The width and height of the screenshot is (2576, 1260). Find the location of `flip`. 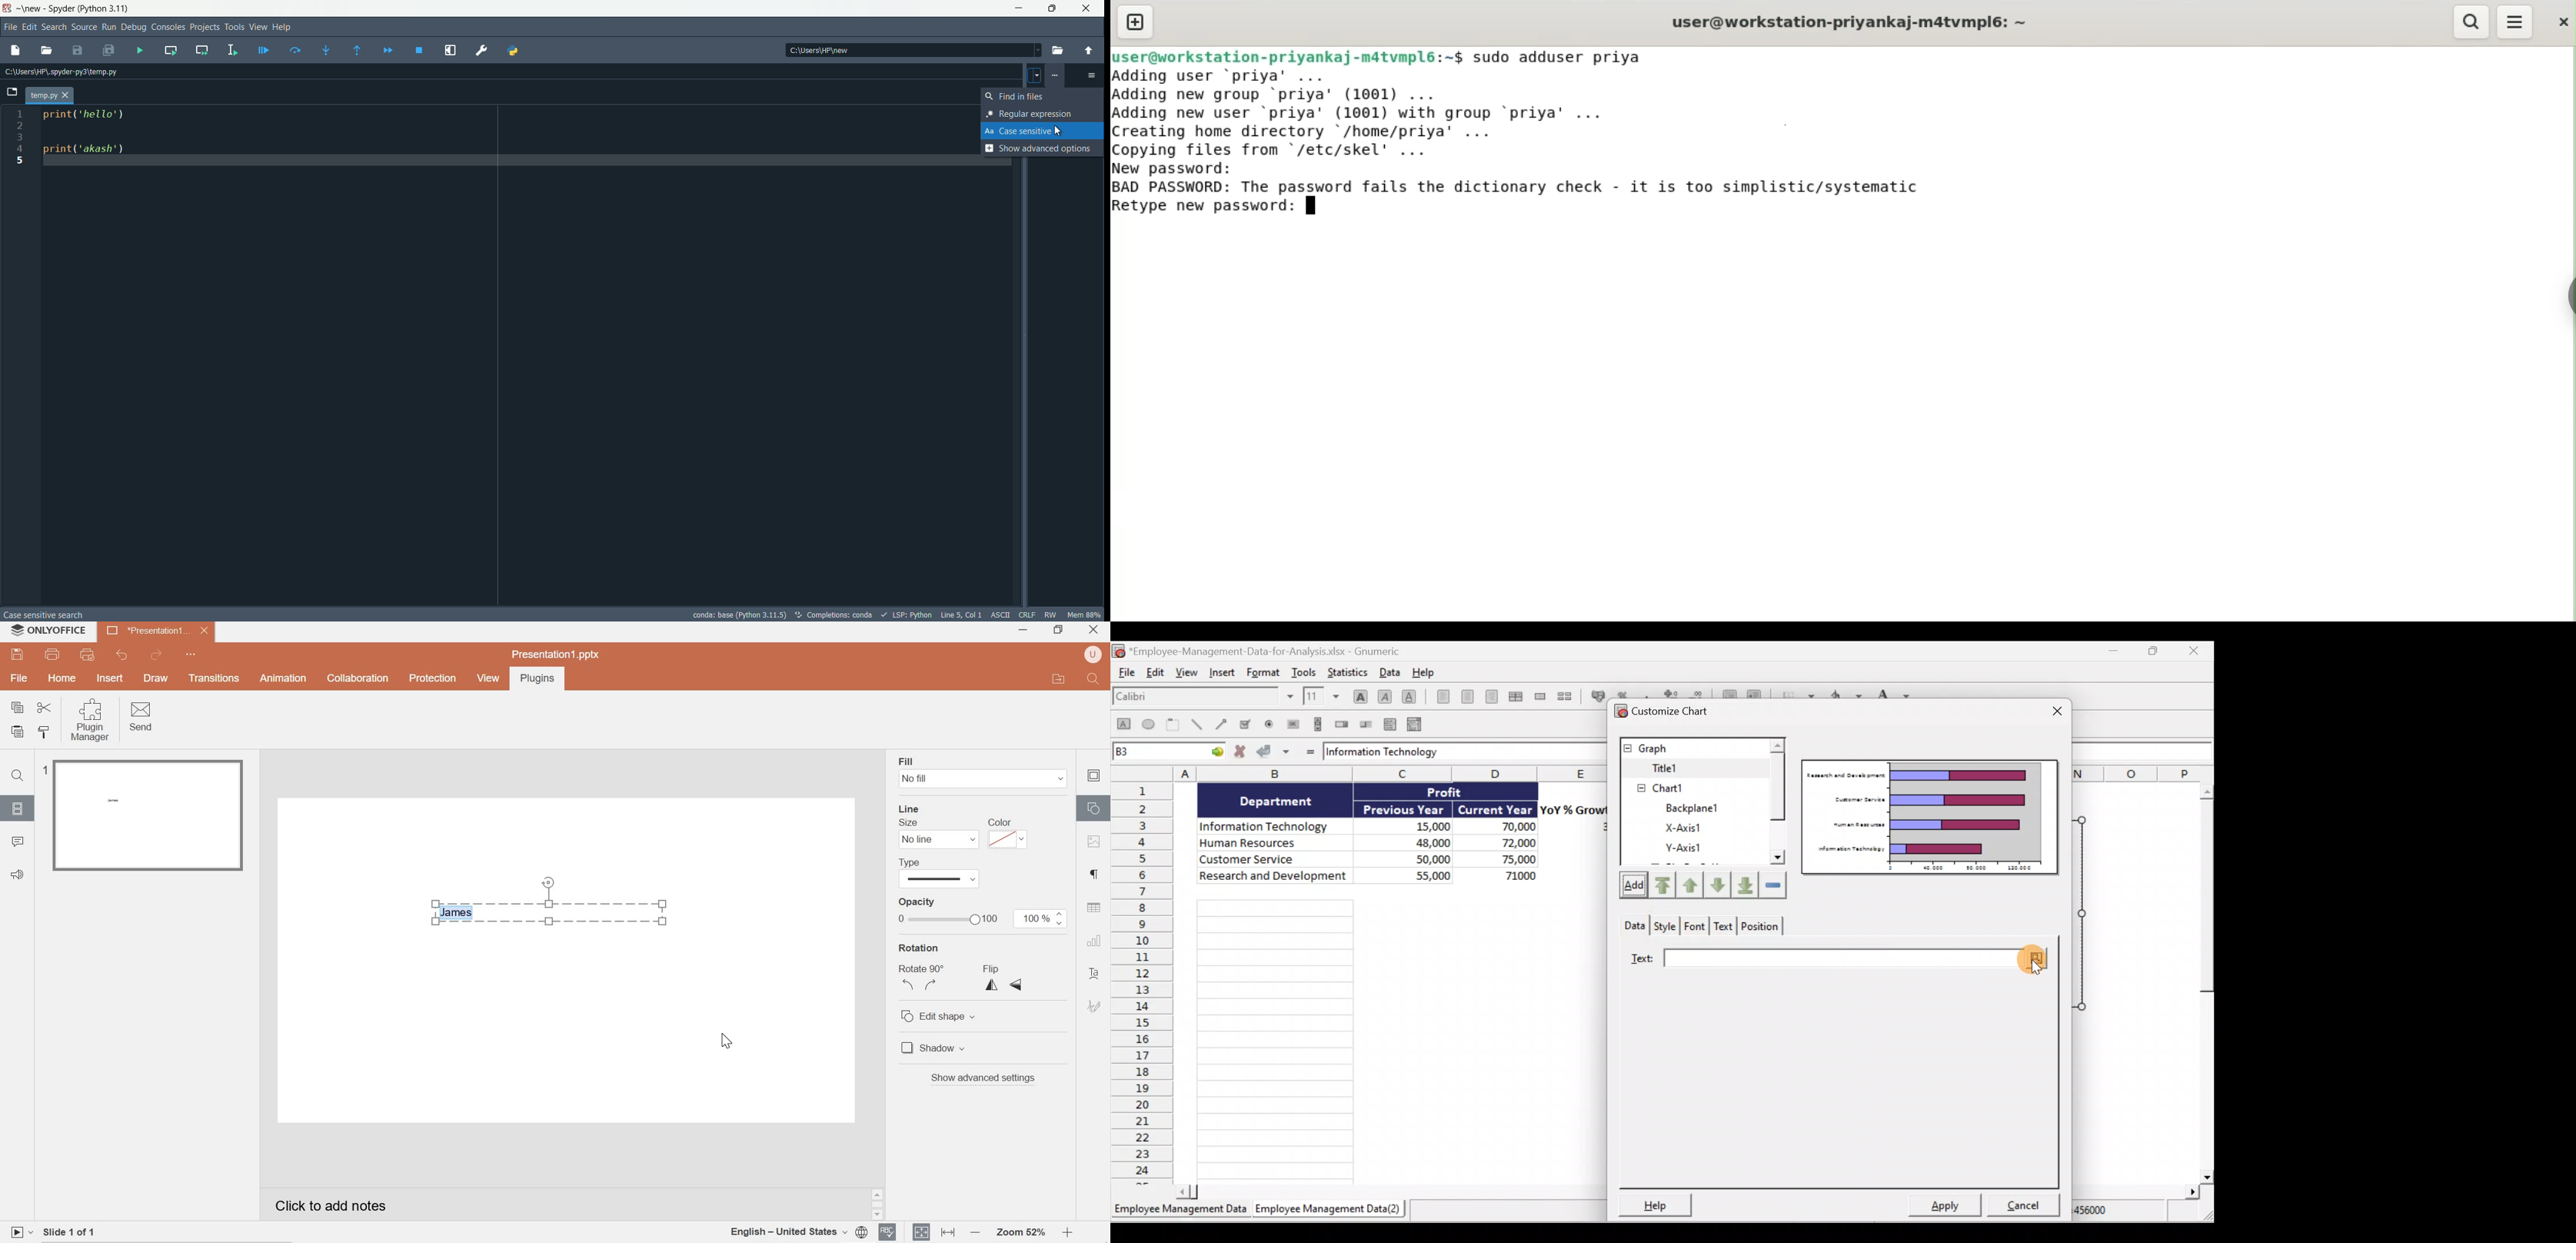

flip is located at coordinates (1004, 978).